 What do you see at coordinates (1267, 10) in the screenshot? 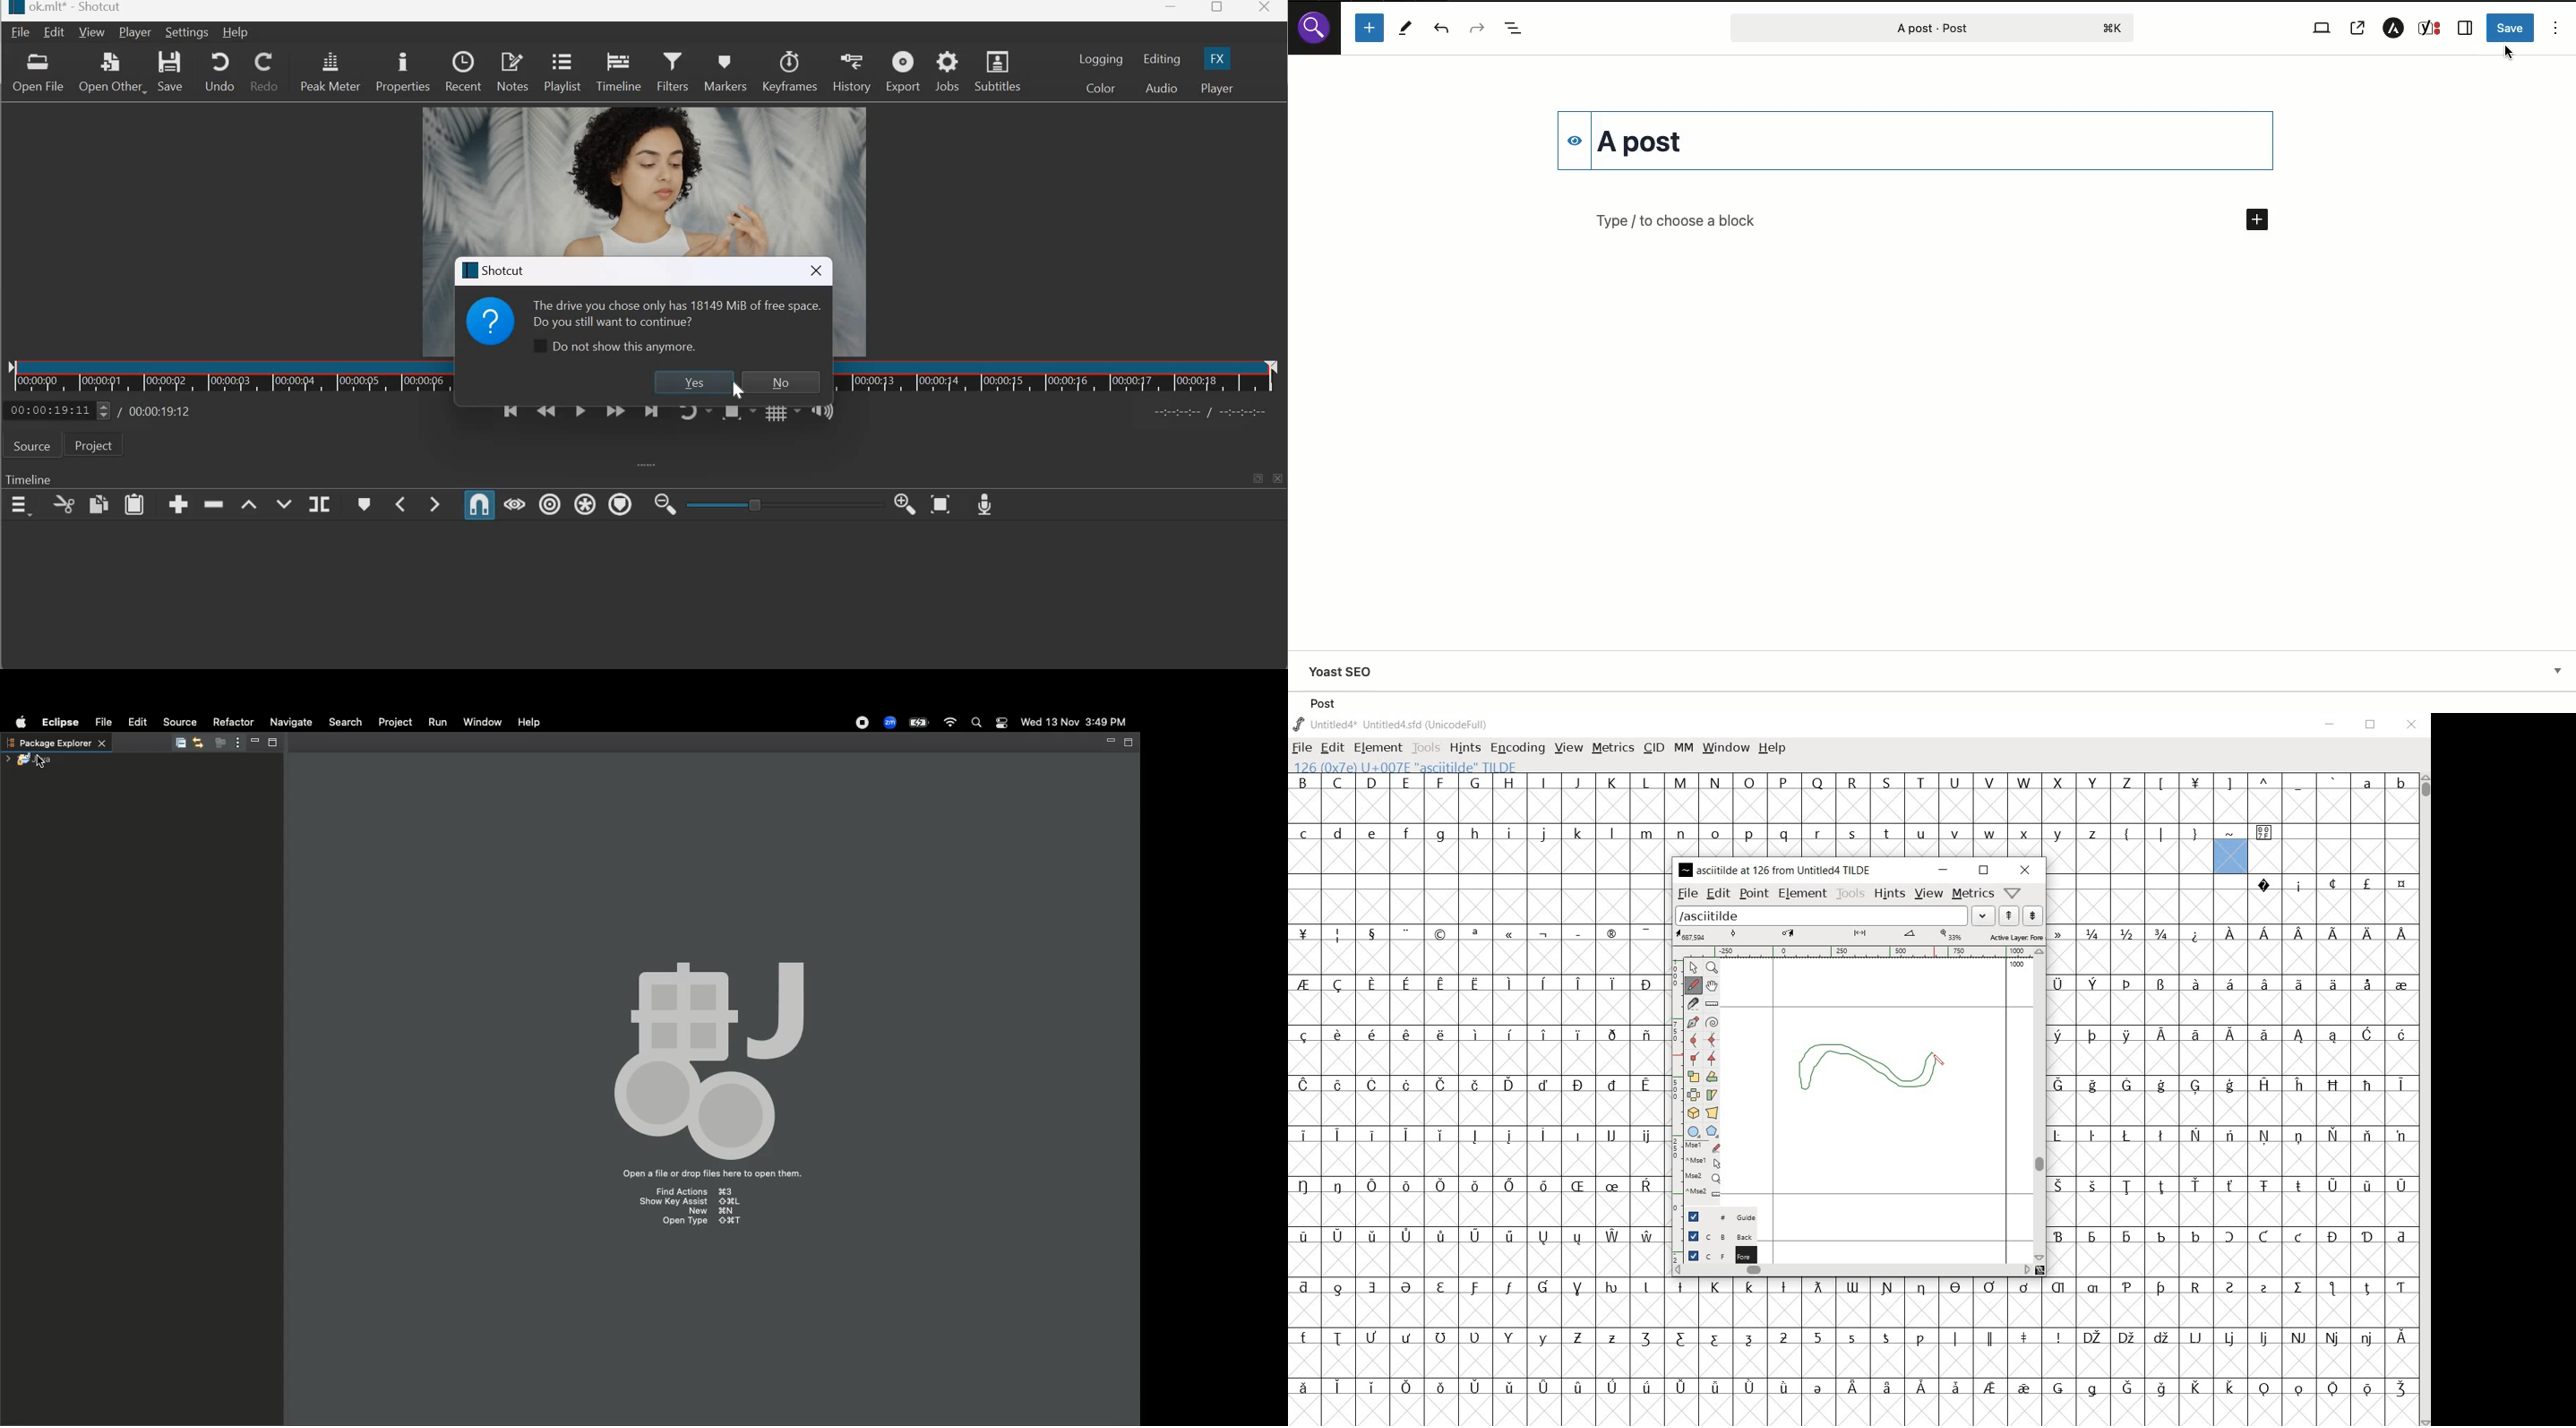
I see `Close` at bounding box center [1267, 10].